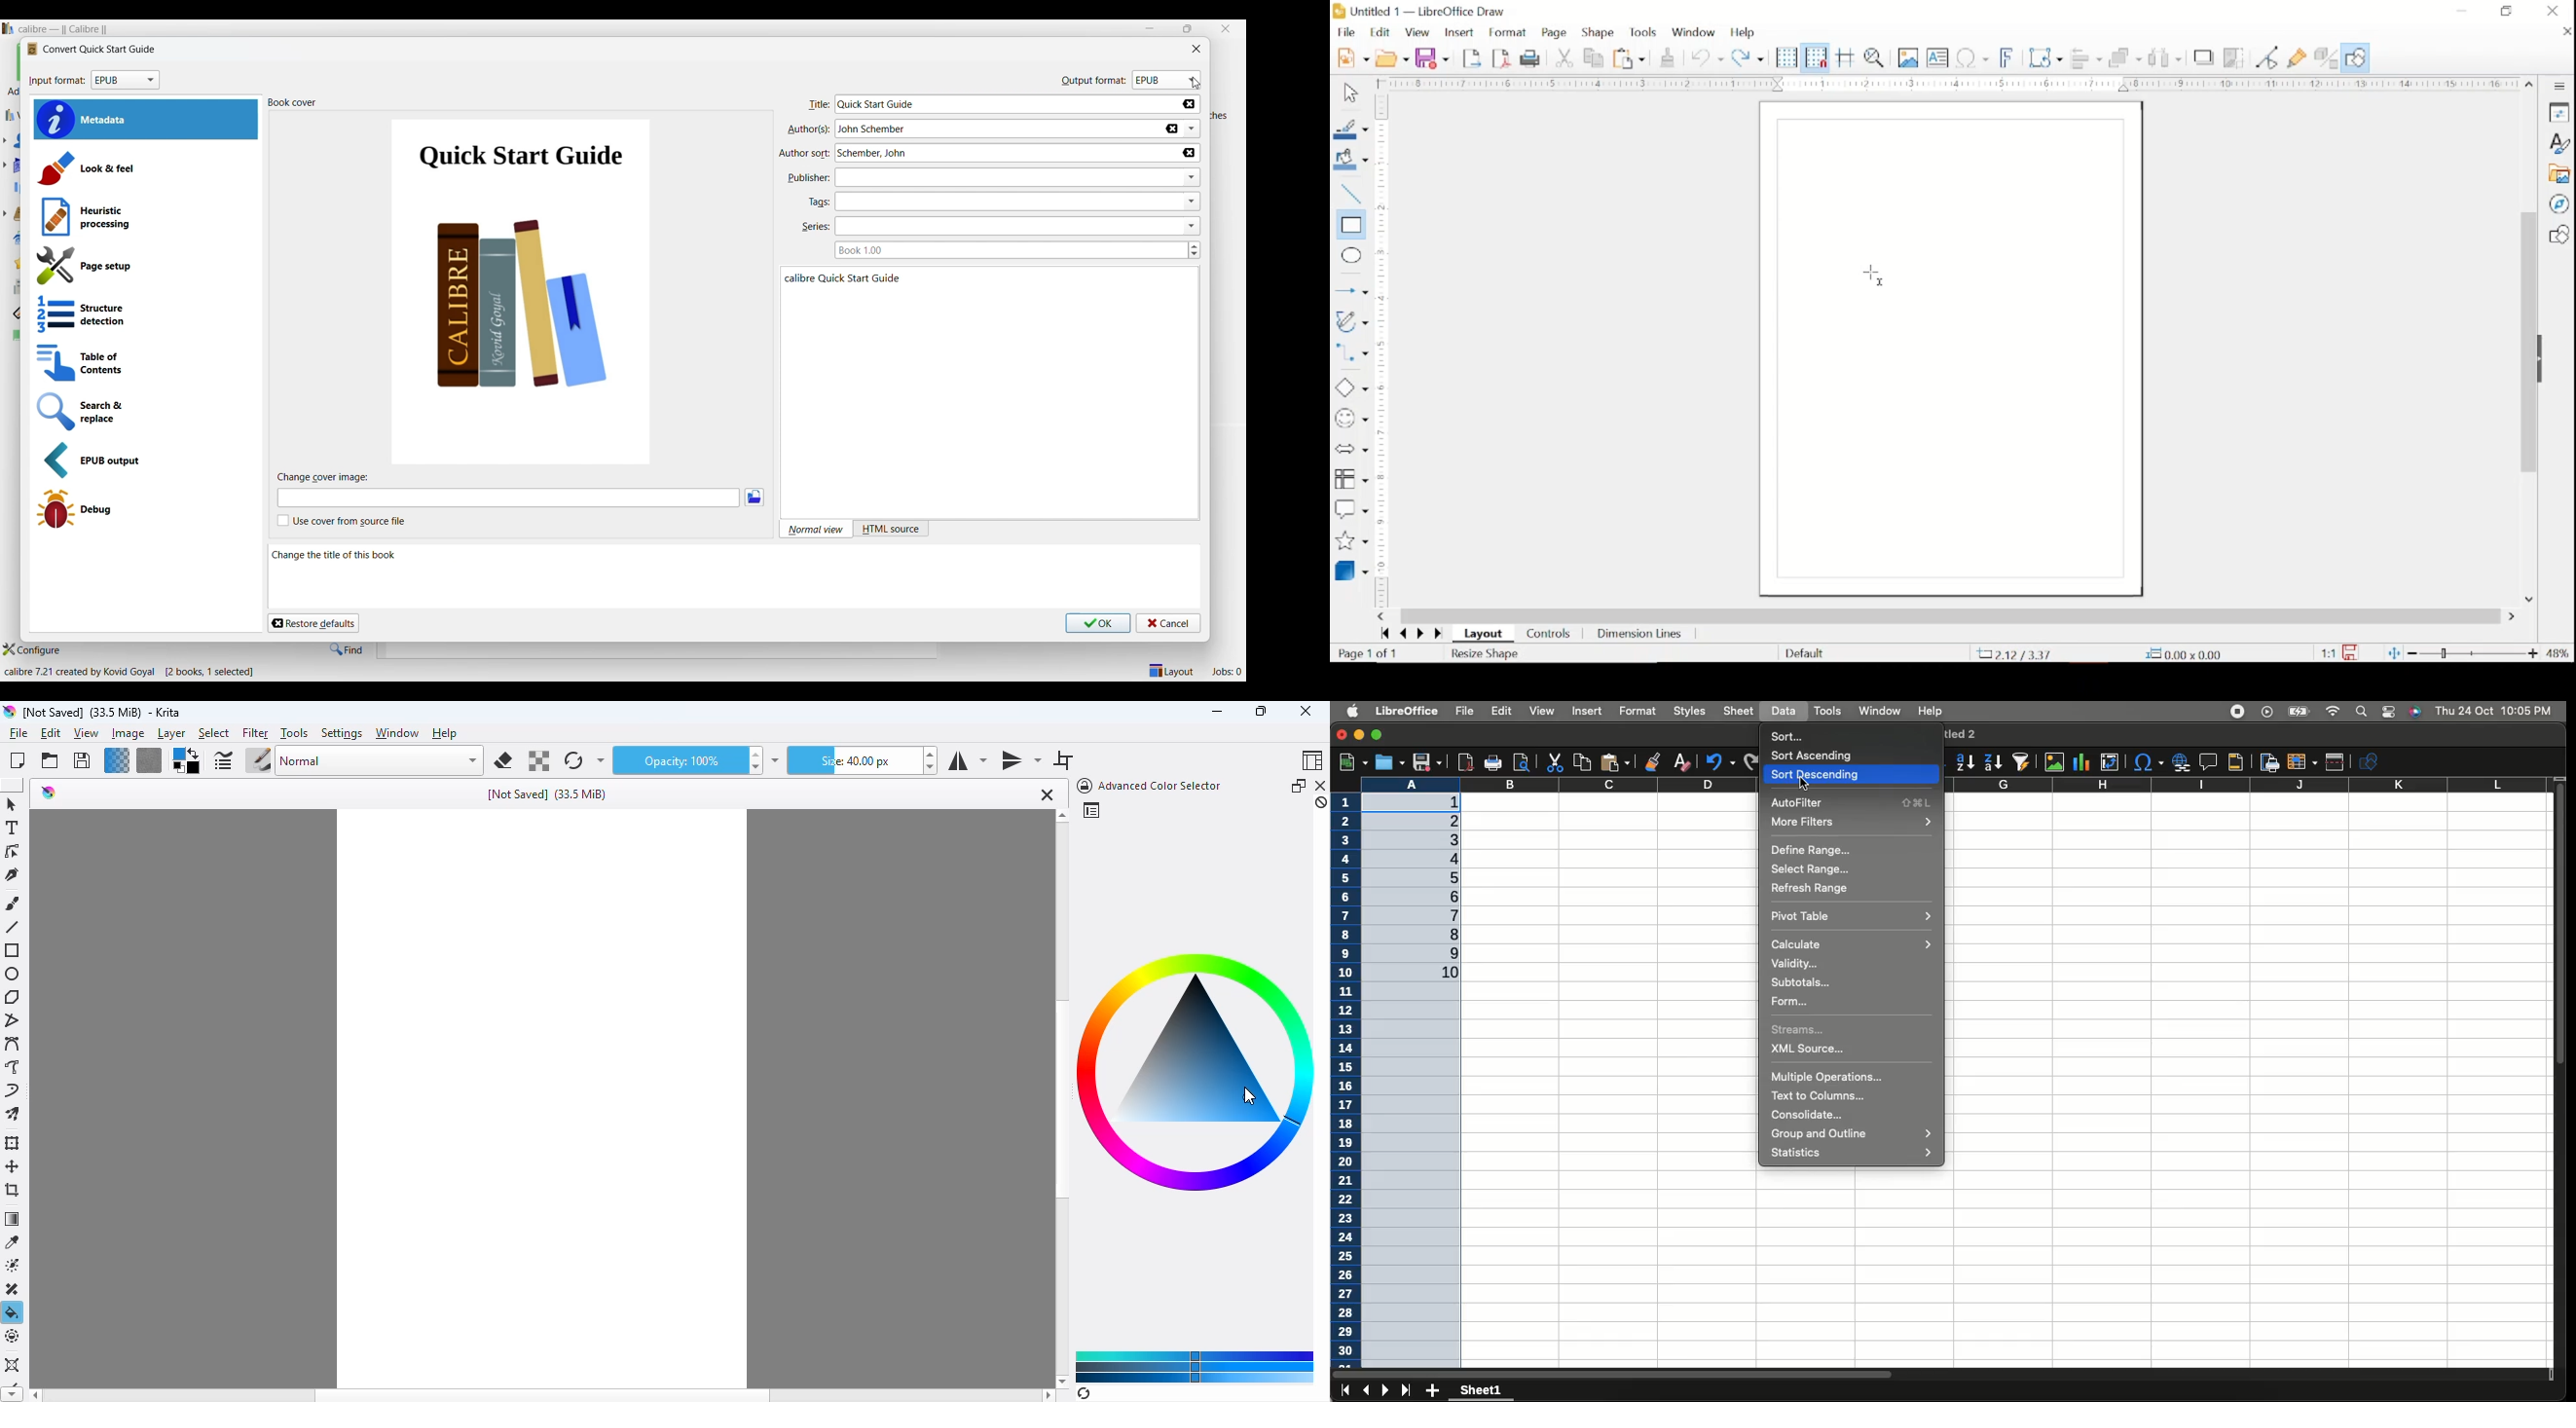 This screenshot has width=2576, height=1428. I want to click on foreground/background color selector, so click(187, 760).